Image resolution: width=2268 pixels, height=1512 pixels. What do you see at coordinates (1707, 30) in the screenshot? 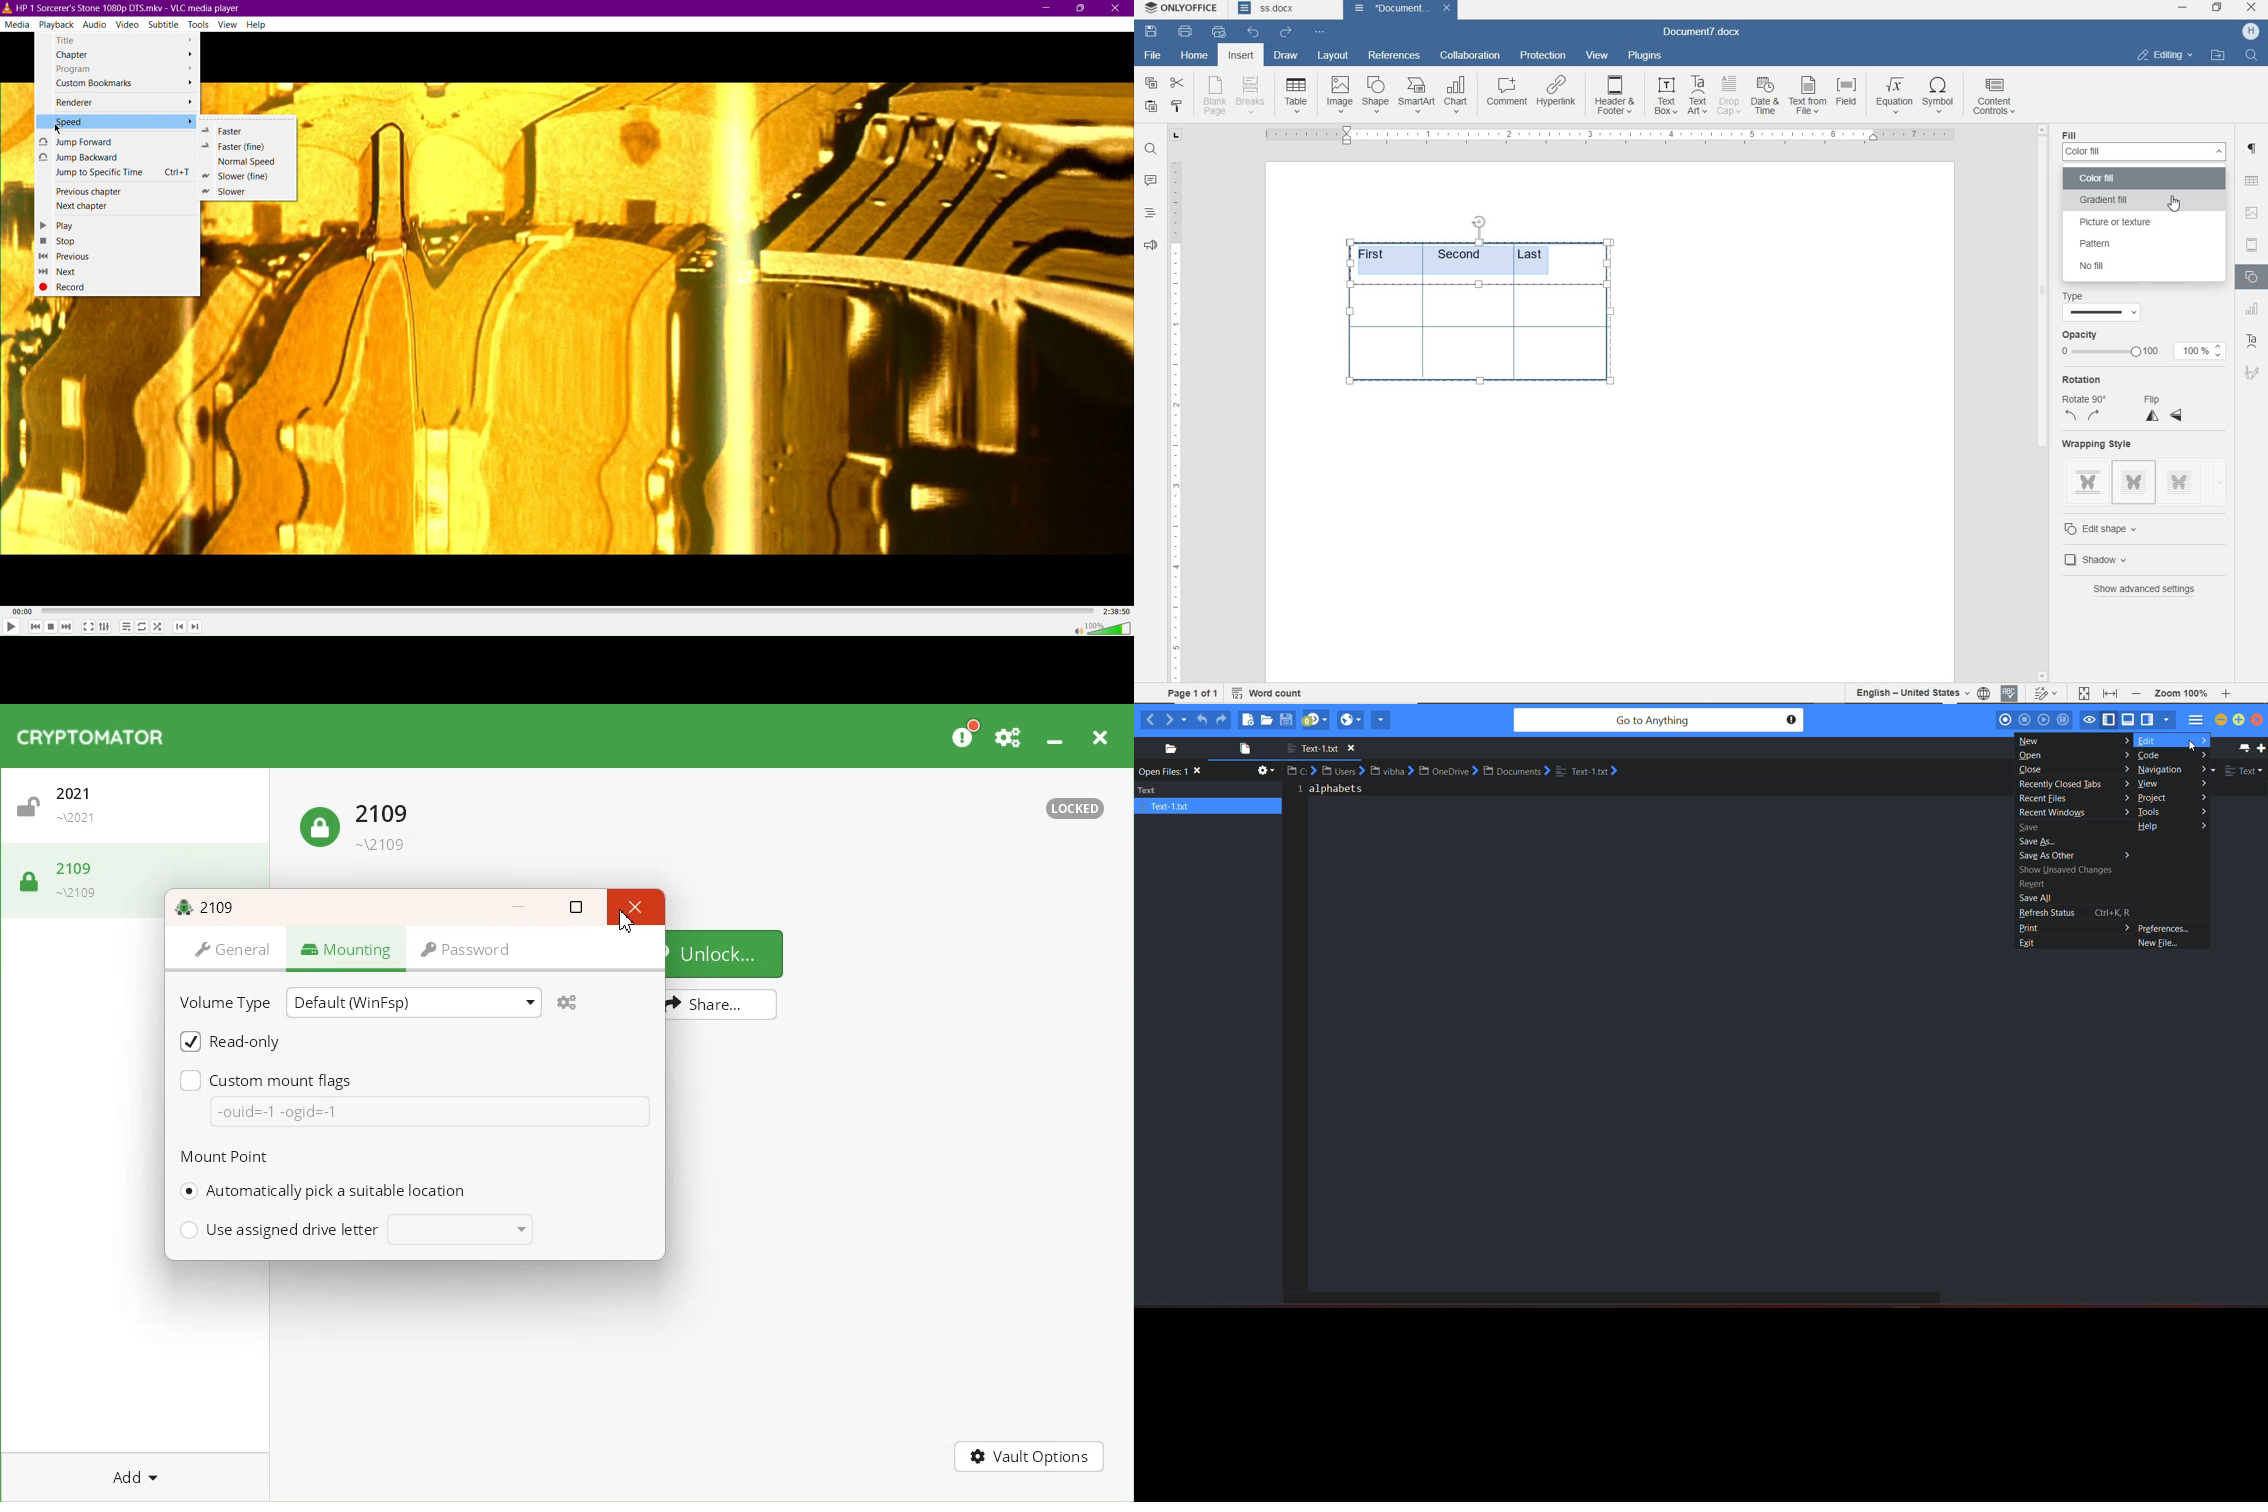
I see `document name` at bounding box center [1707, 30].